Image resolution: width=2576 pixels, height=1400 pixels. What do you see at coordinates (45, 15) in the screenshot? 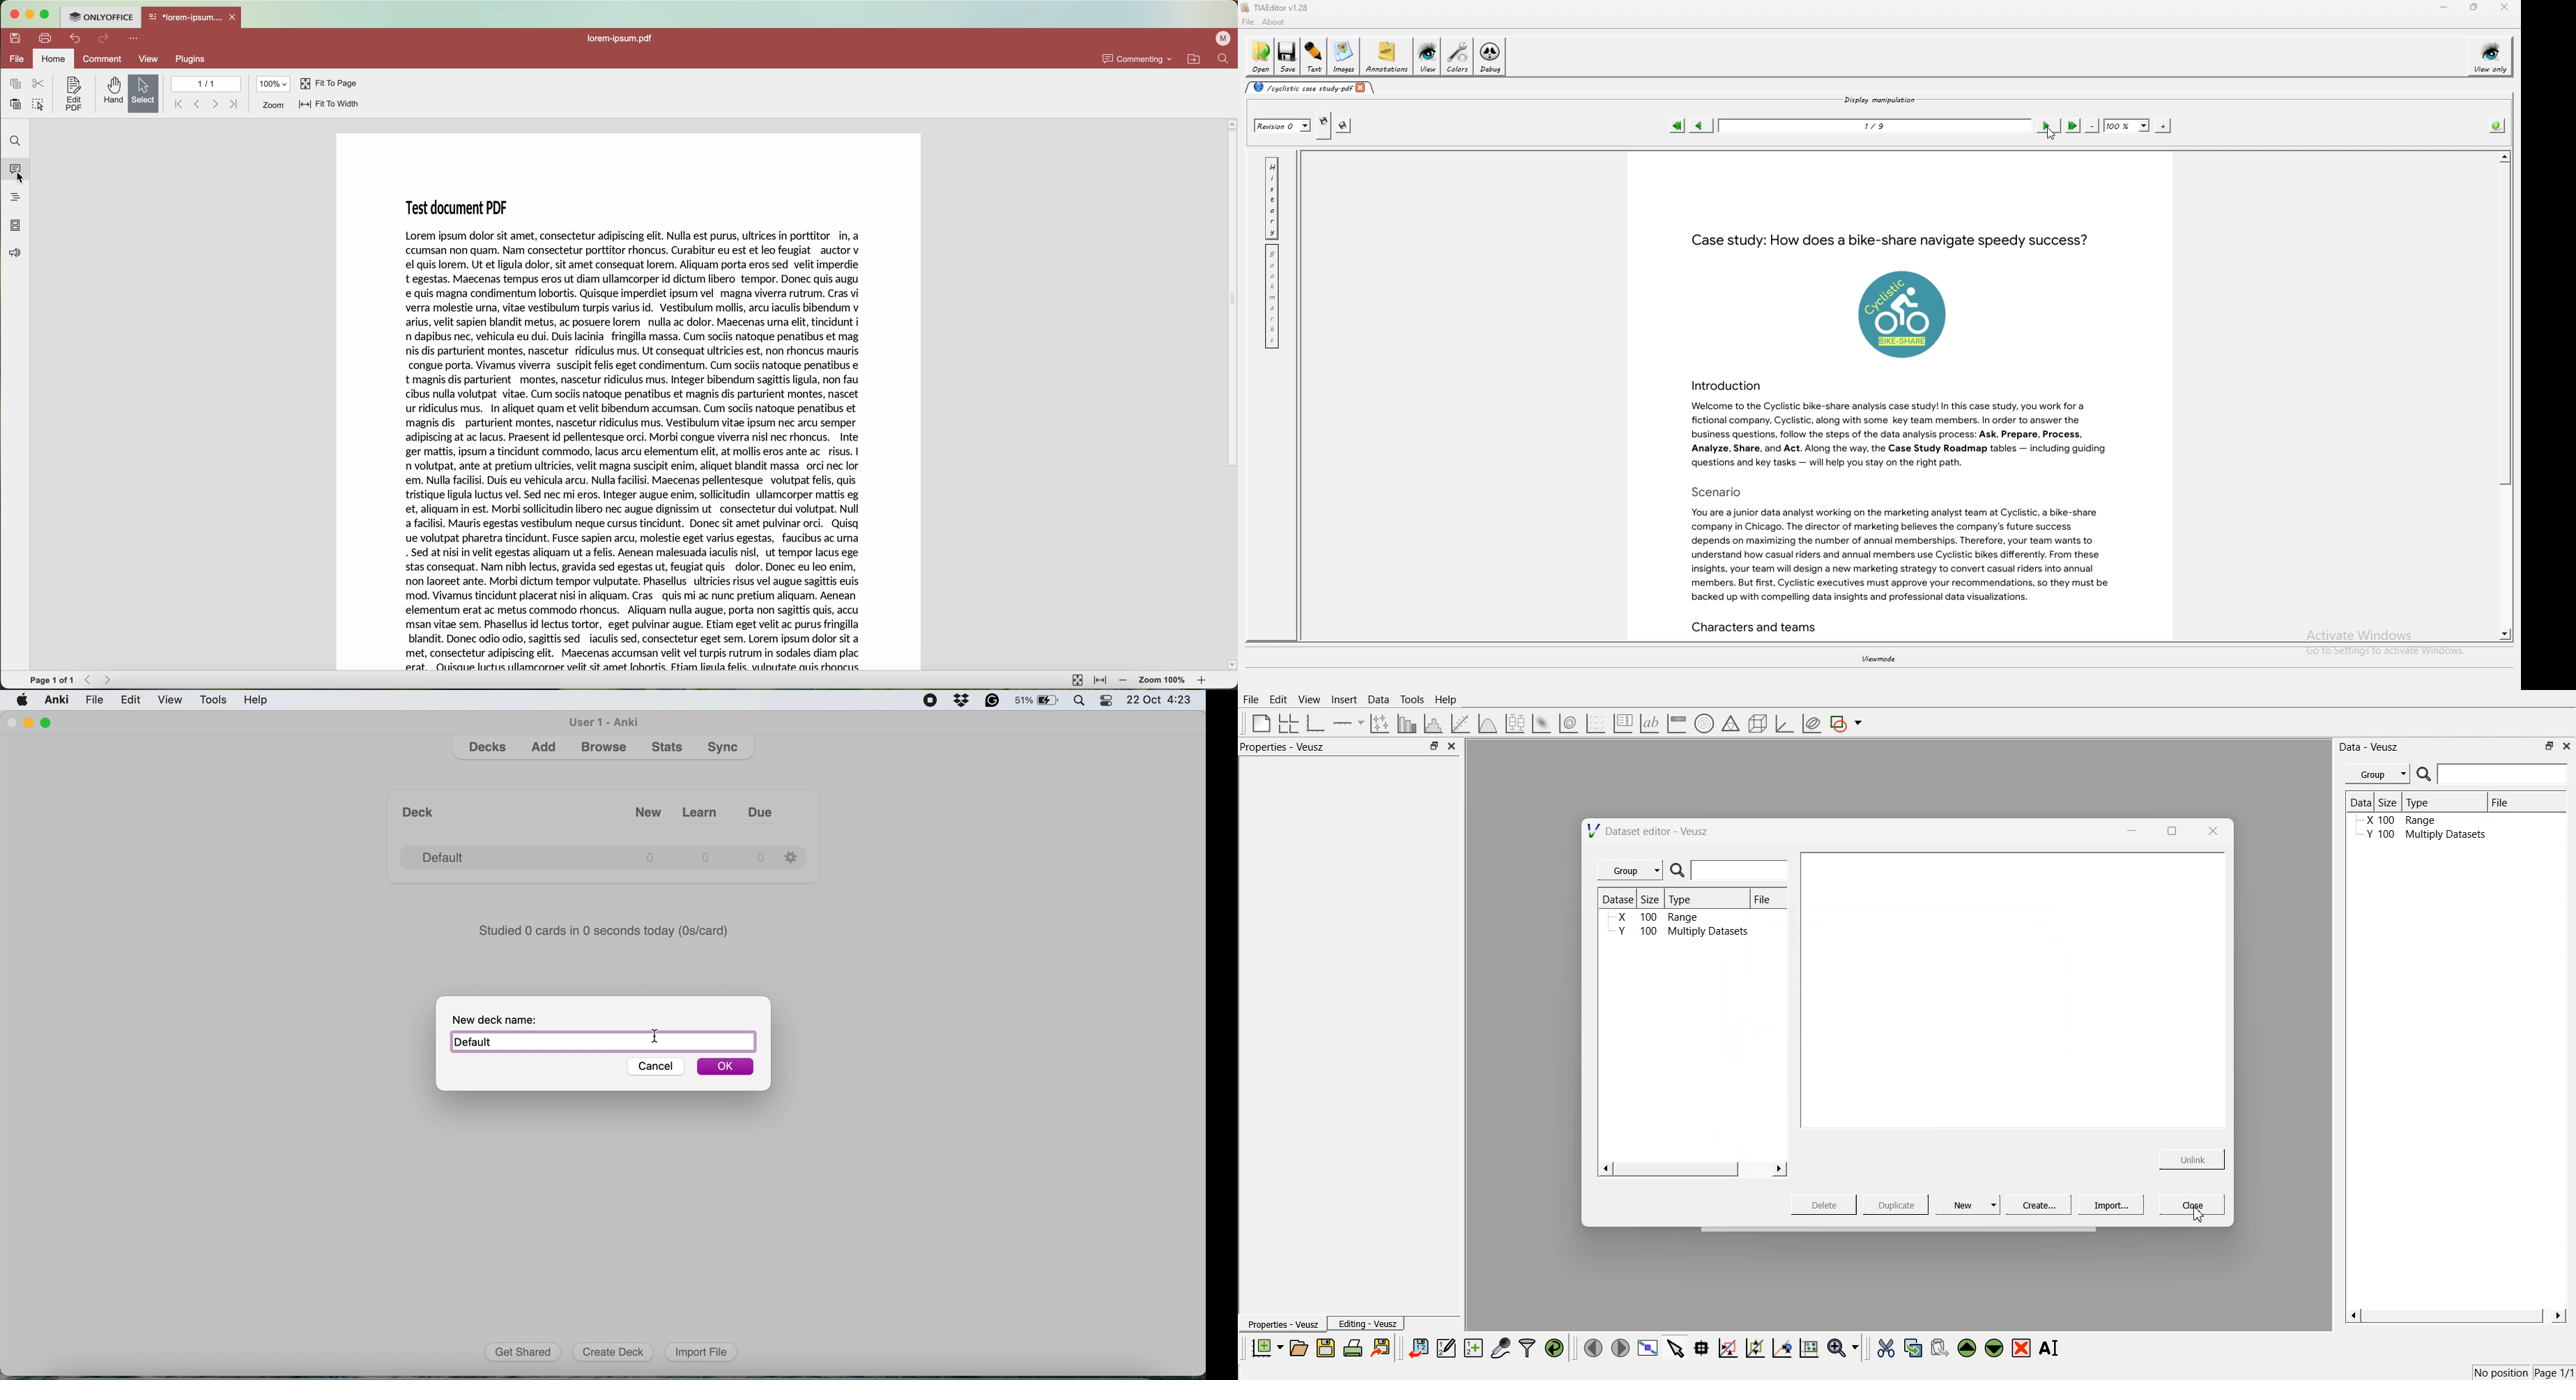
I see `maximize` at bounding box center [45, 15].